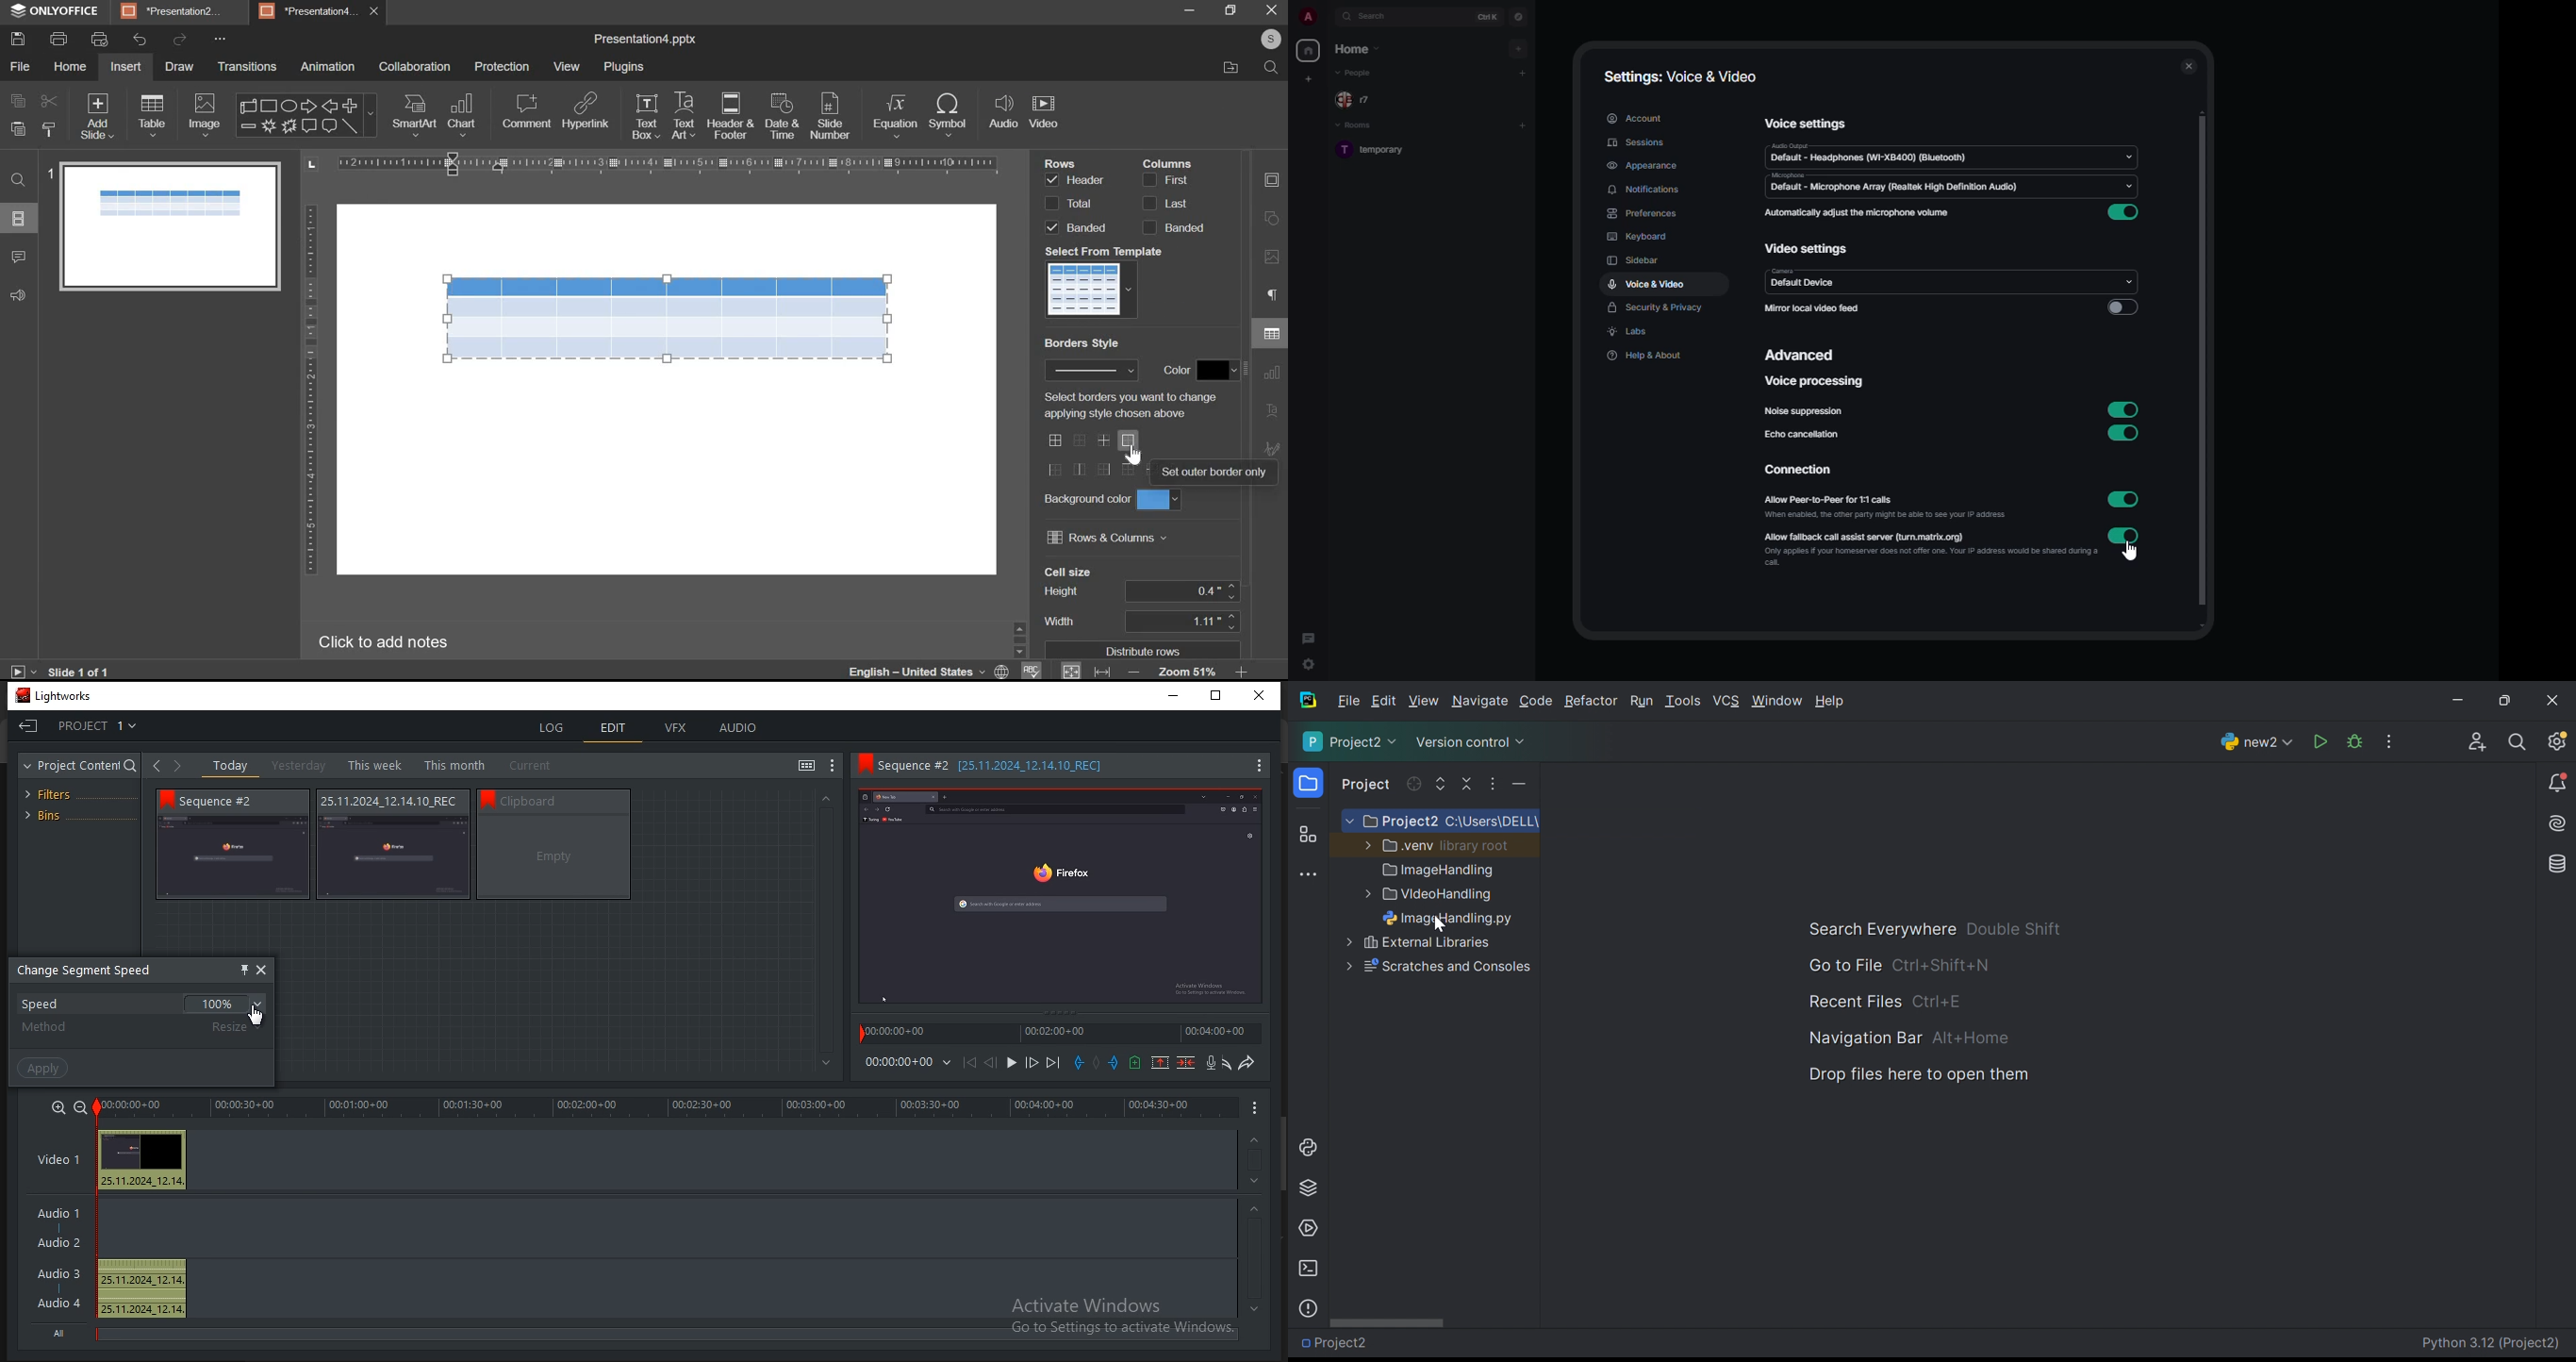 Image resolution: width=2576 pixels, height=1372 pixels. Describe the element at coordinates (58, 695) in the screenshot. I see `Lightworks` at that location.